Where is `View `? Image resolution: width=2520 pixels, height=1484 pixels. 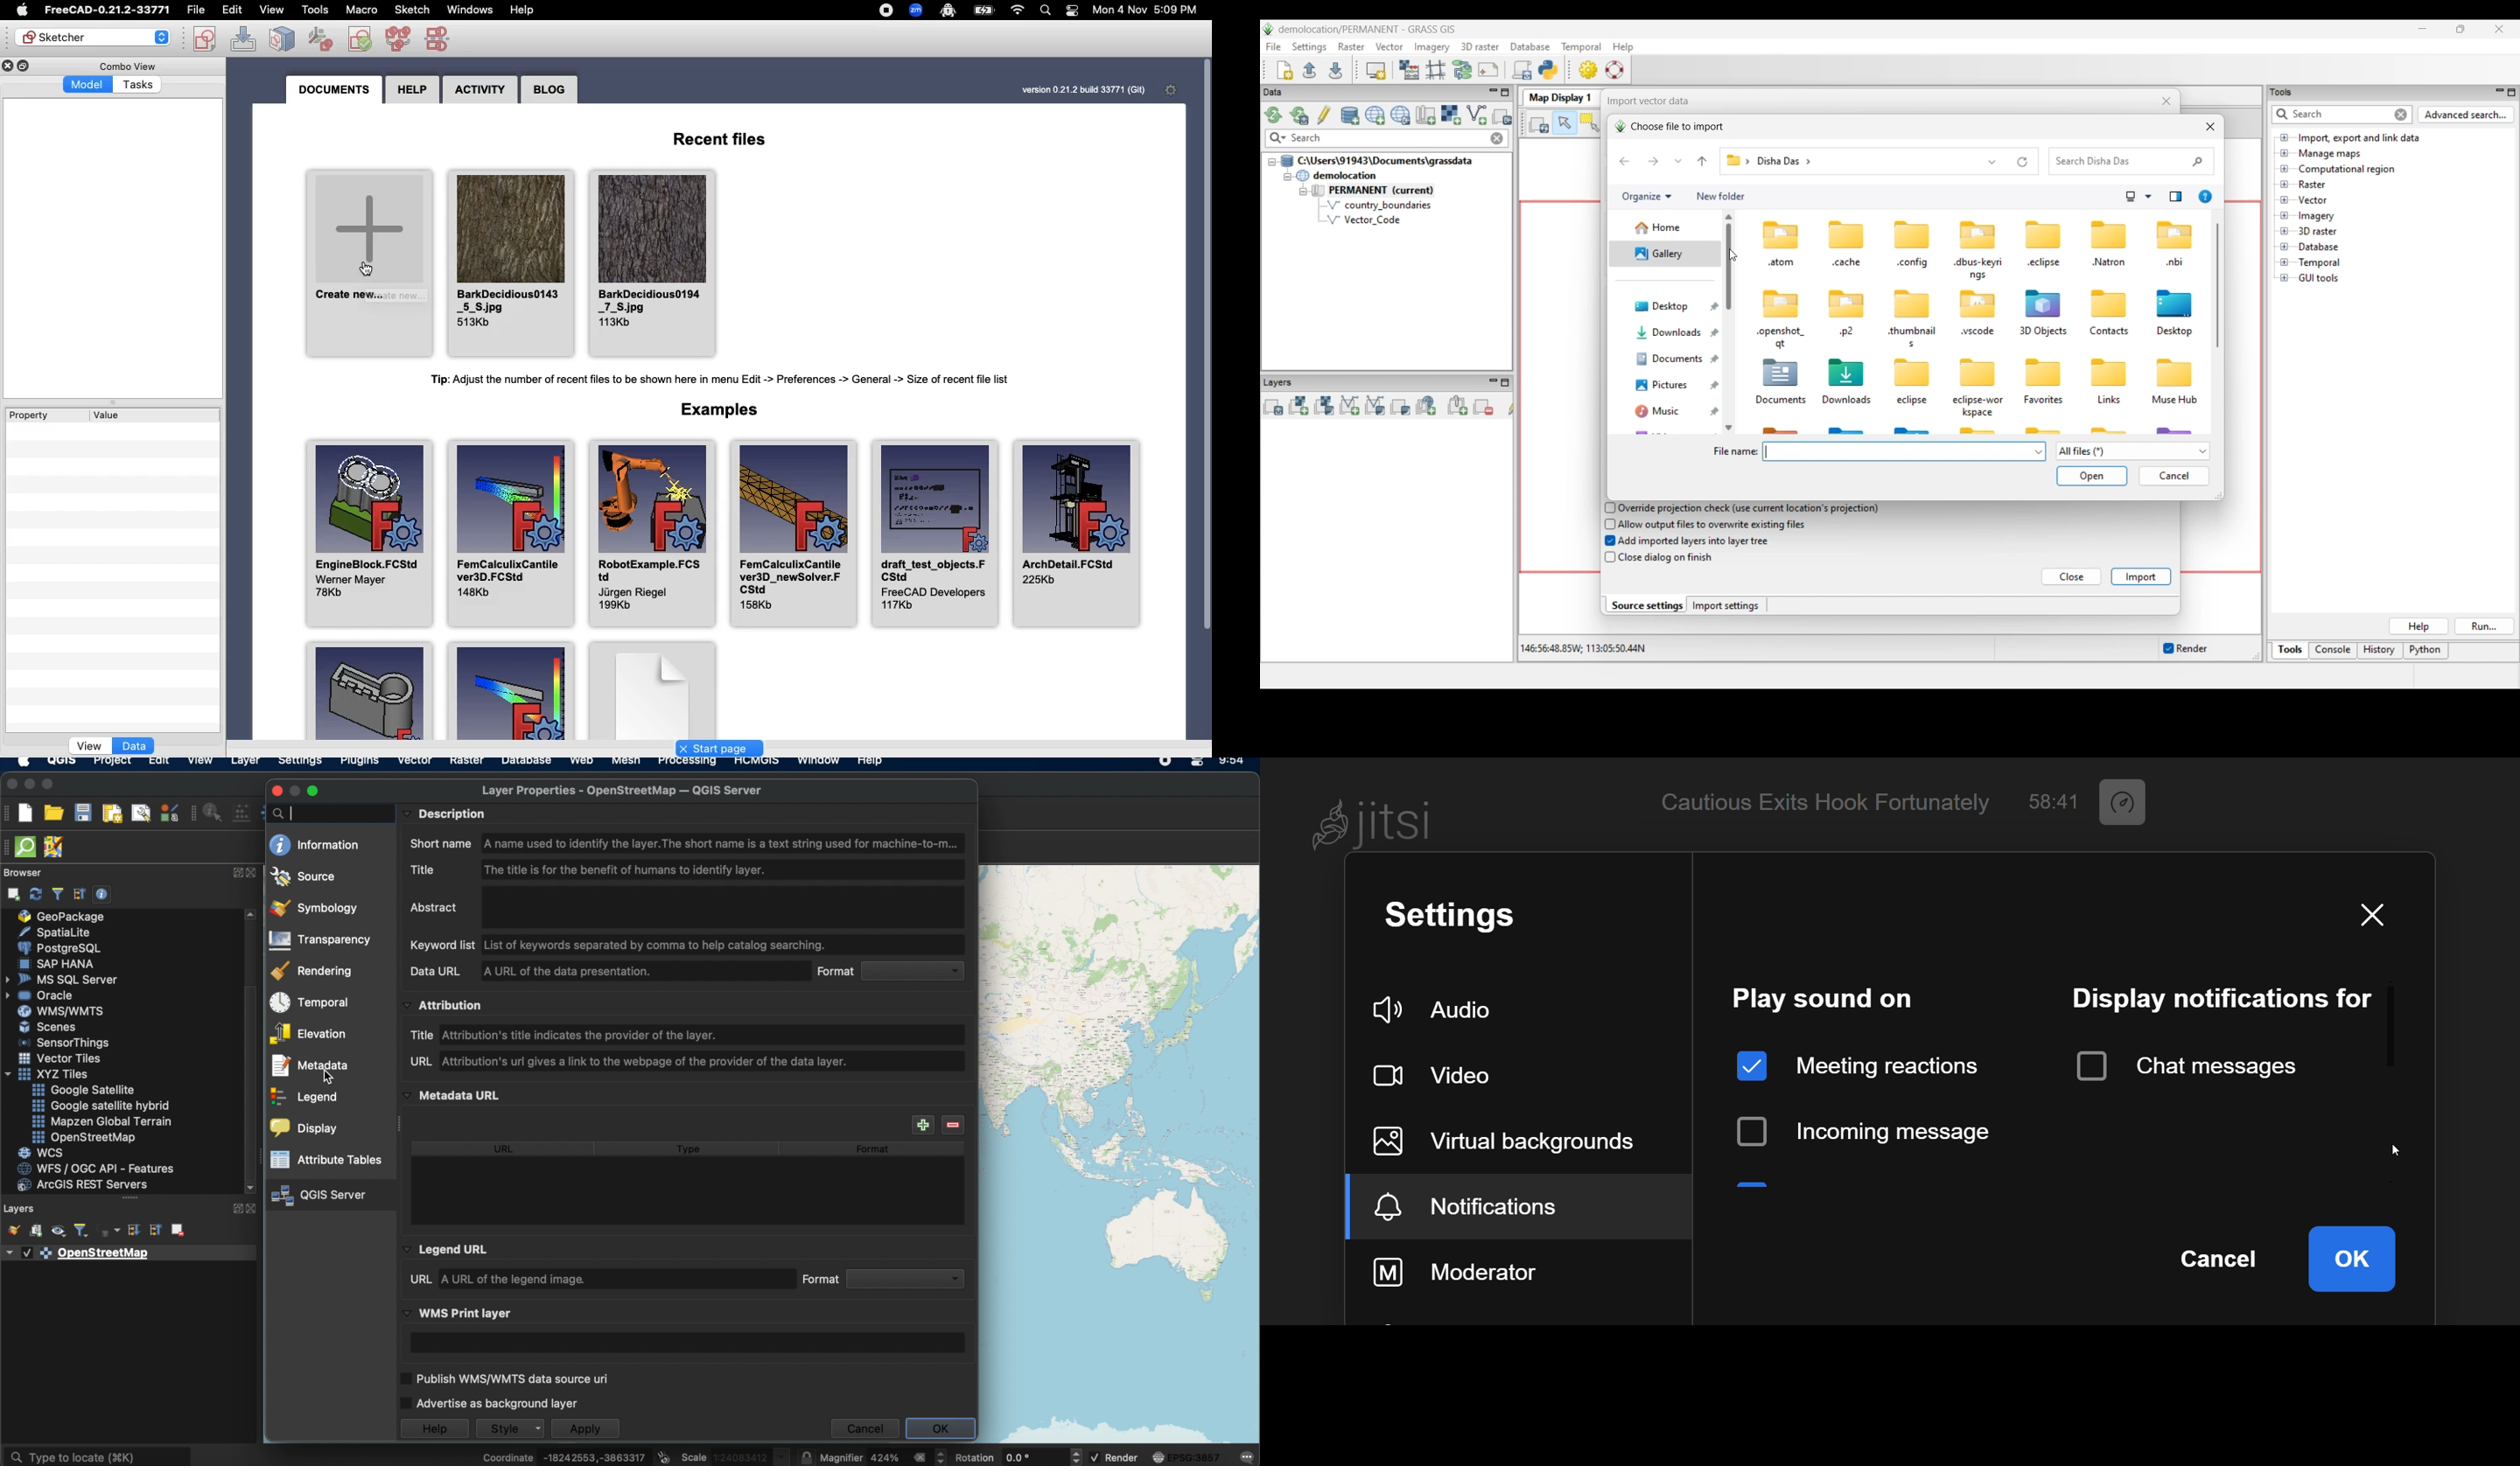 View  is located at coordinates (88, 746).